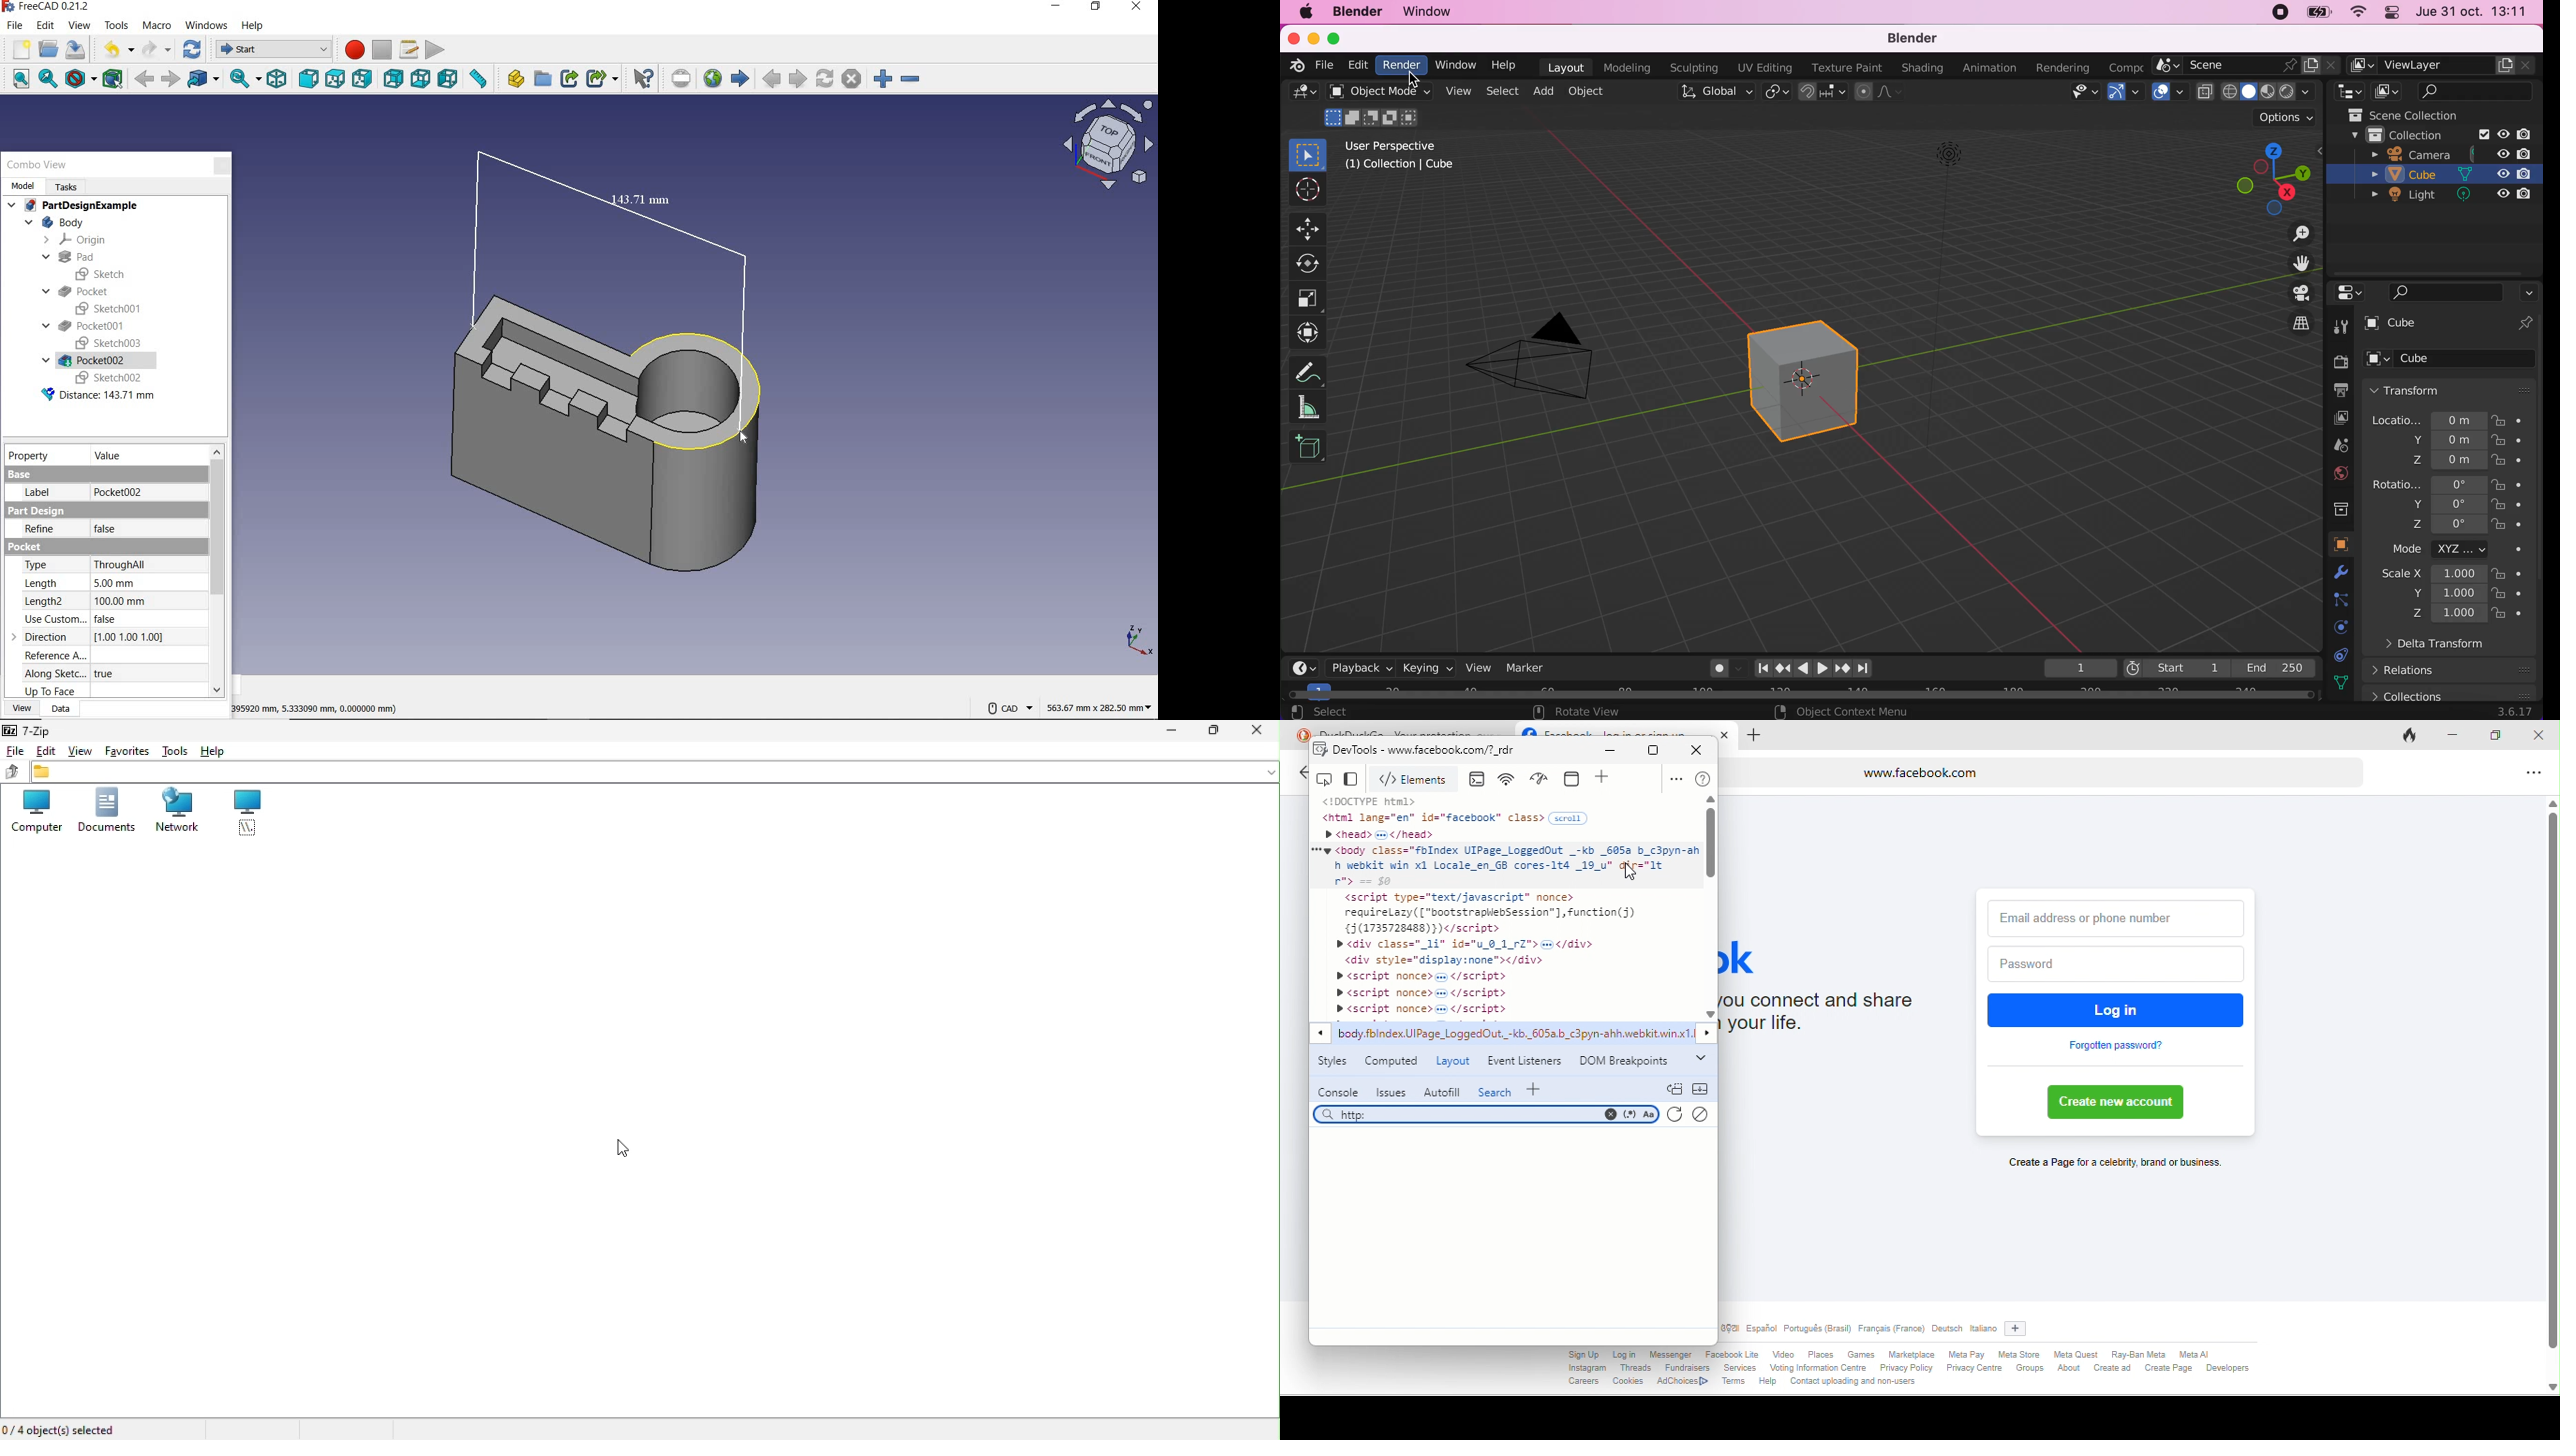 The width and height of the screenshot is (2576, 1456). I want to click on vertical scroll bar, so click(2552, 1074).